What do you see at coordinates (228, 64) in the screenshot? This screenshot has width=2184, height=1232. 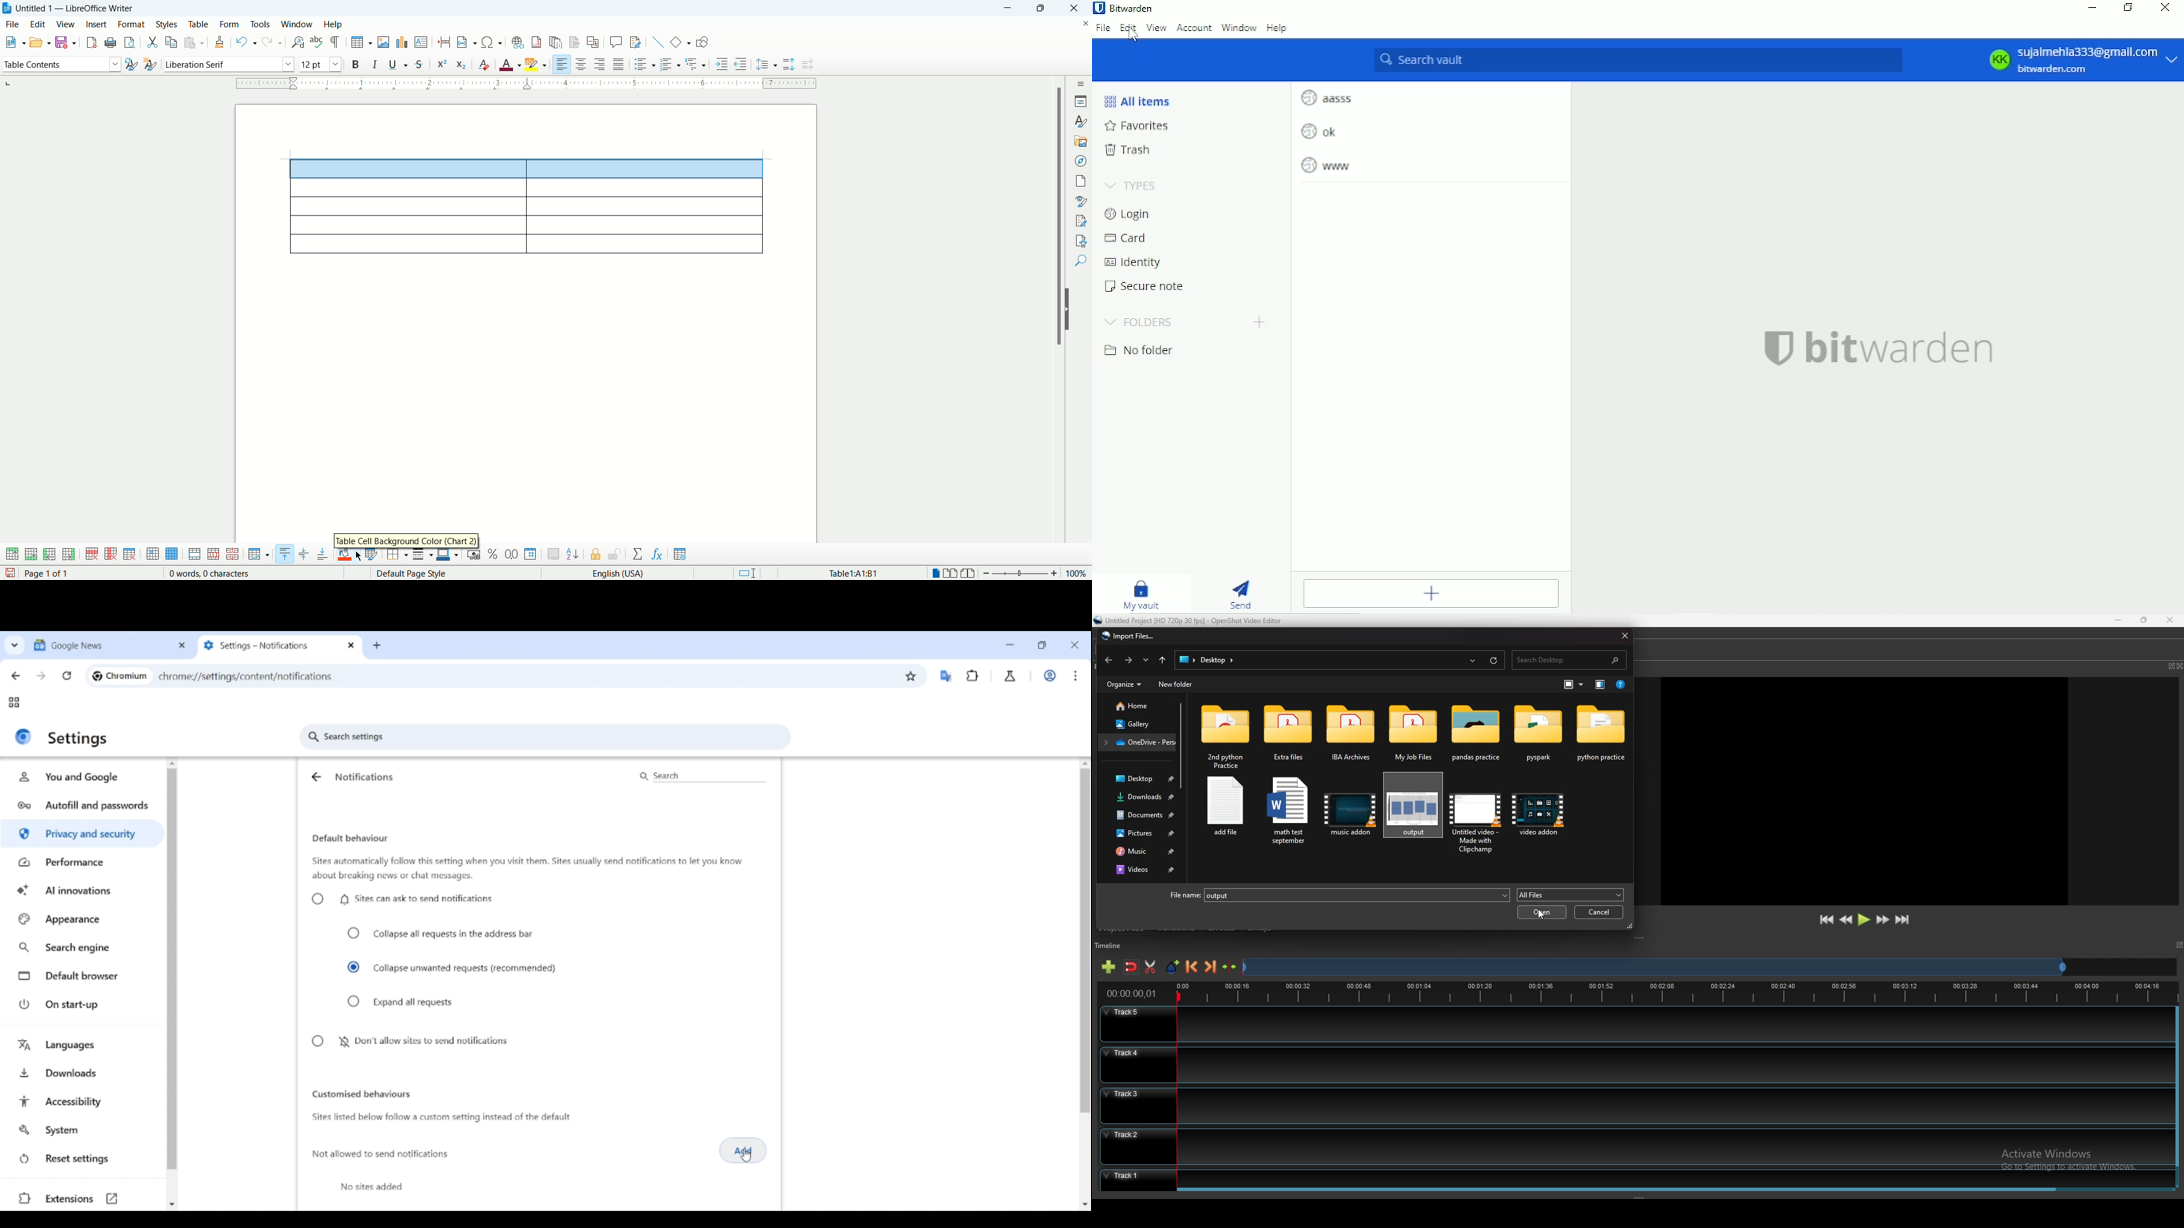 I see `font name` at bounding box center [228, 64].